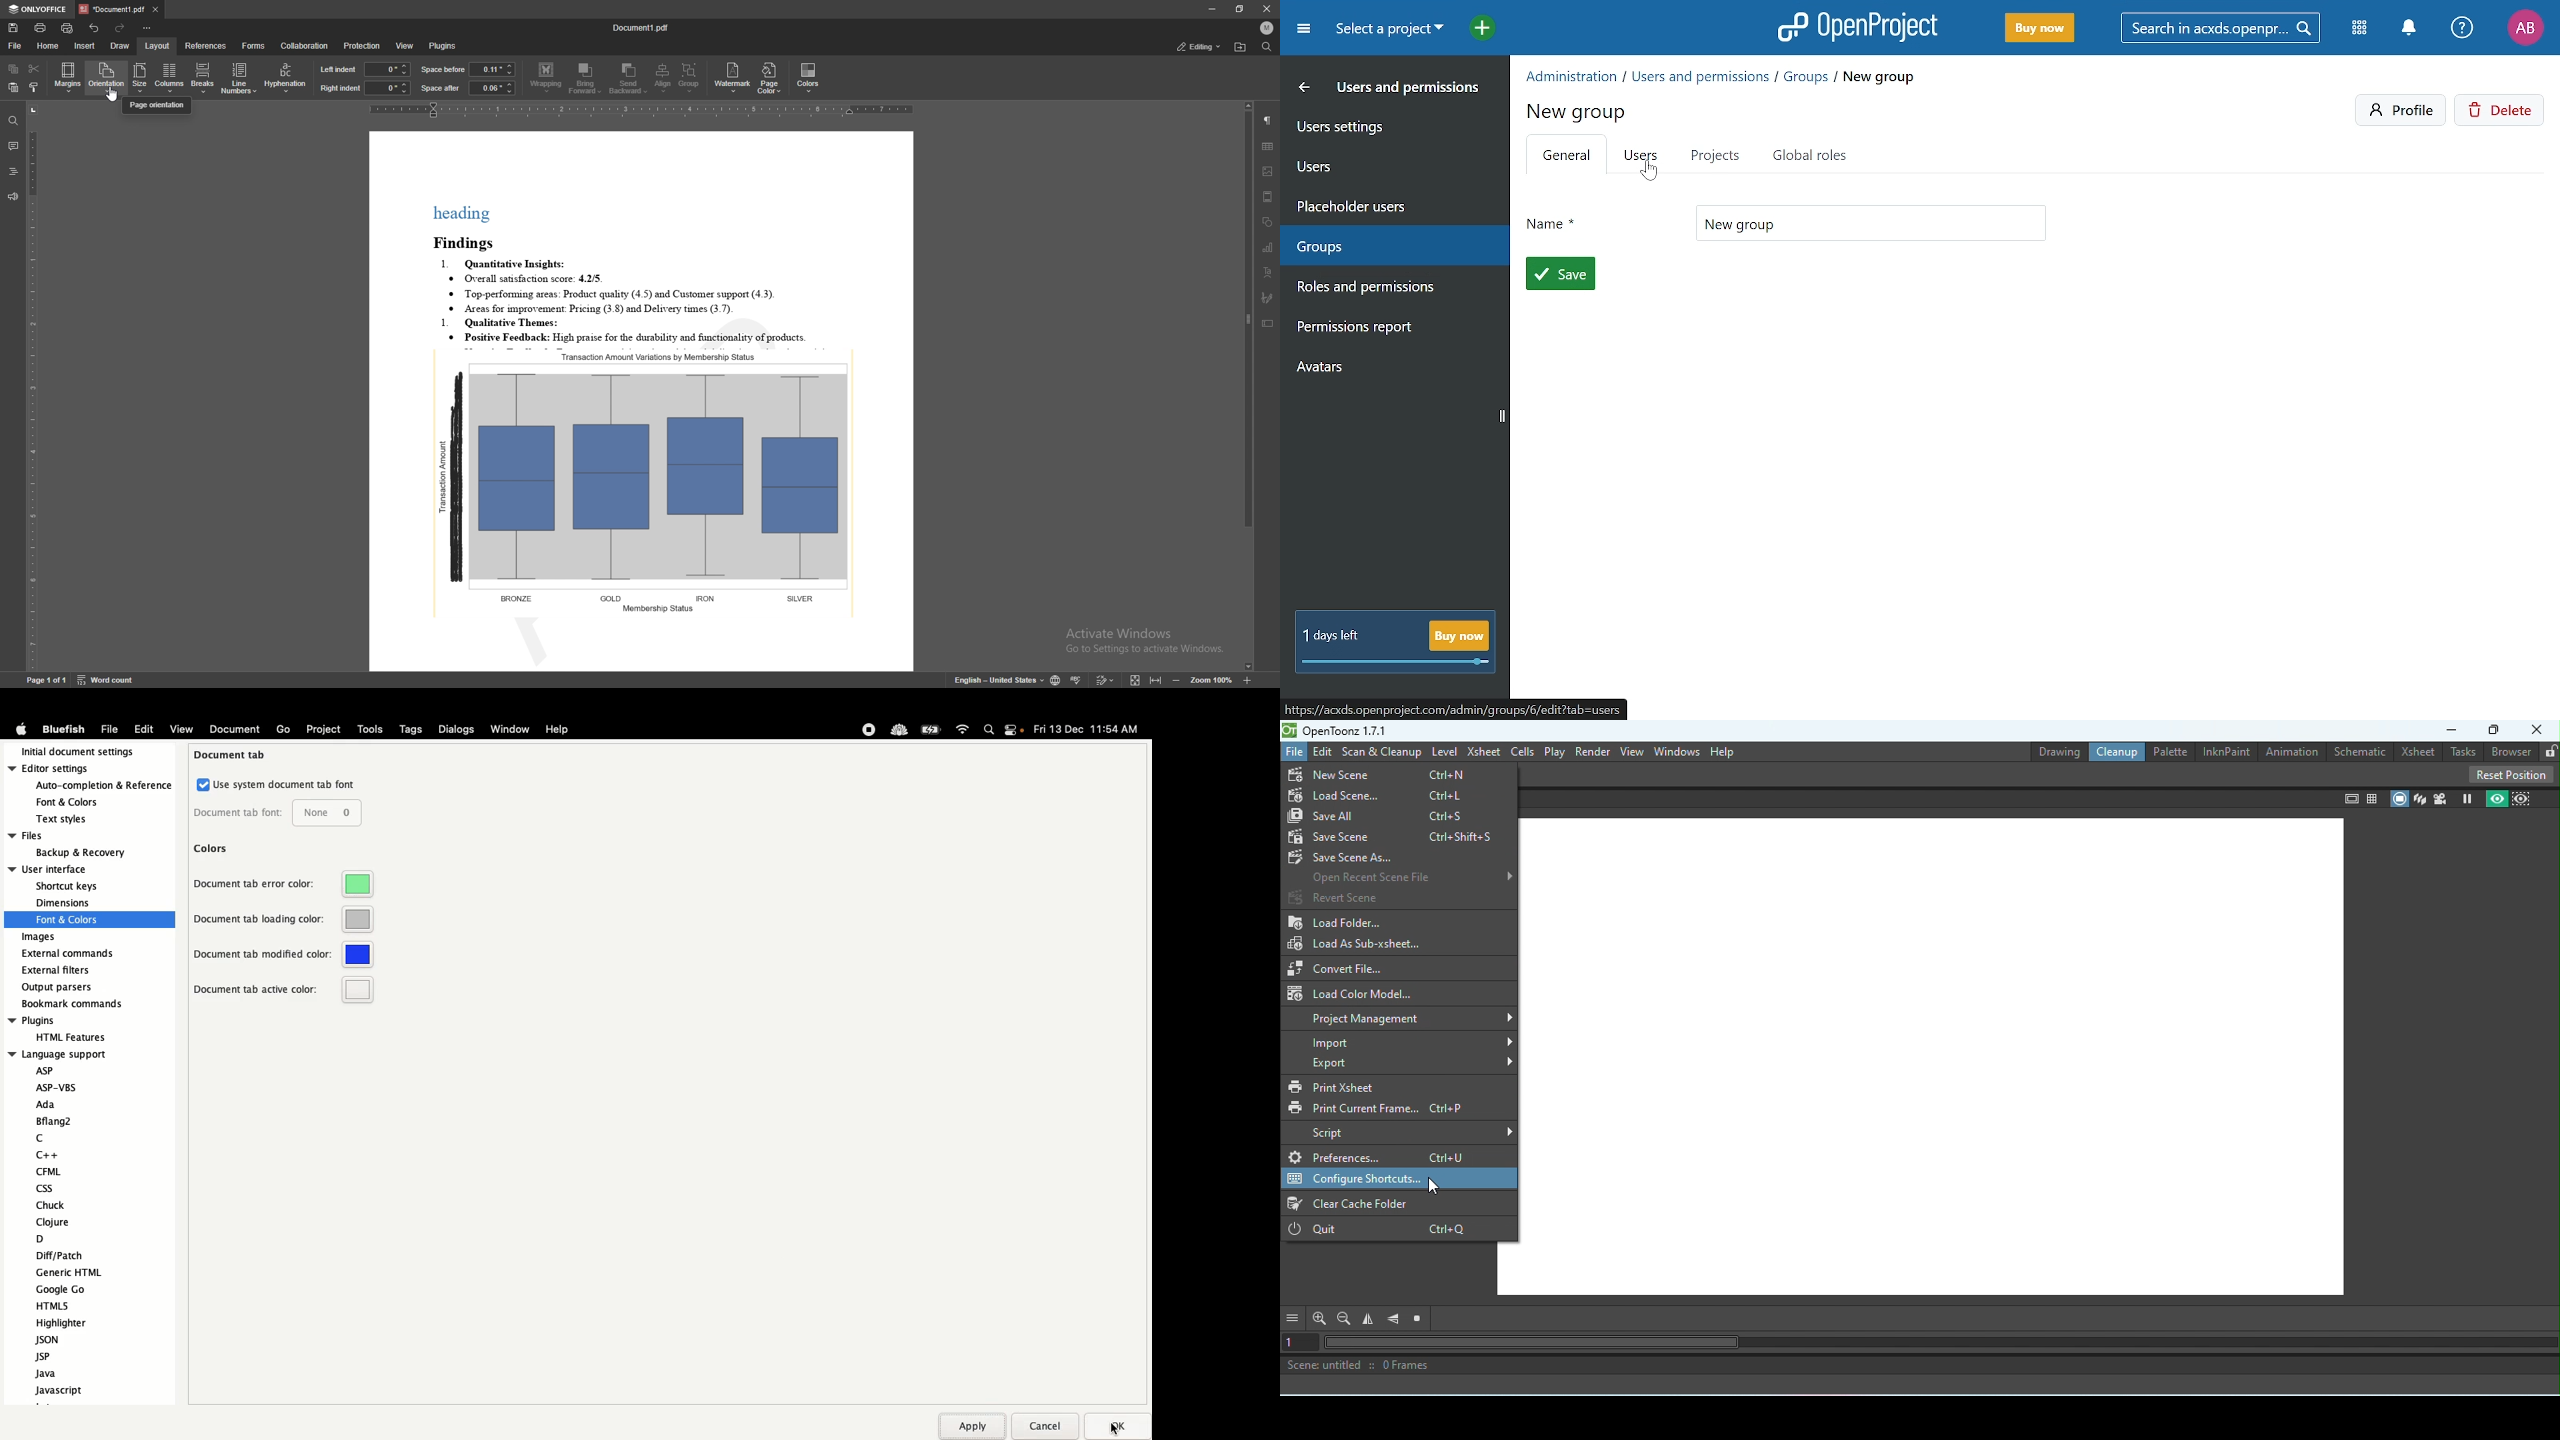 This screenshot has width=2576, height=1456. I want to click on Window, so click(511, 730).